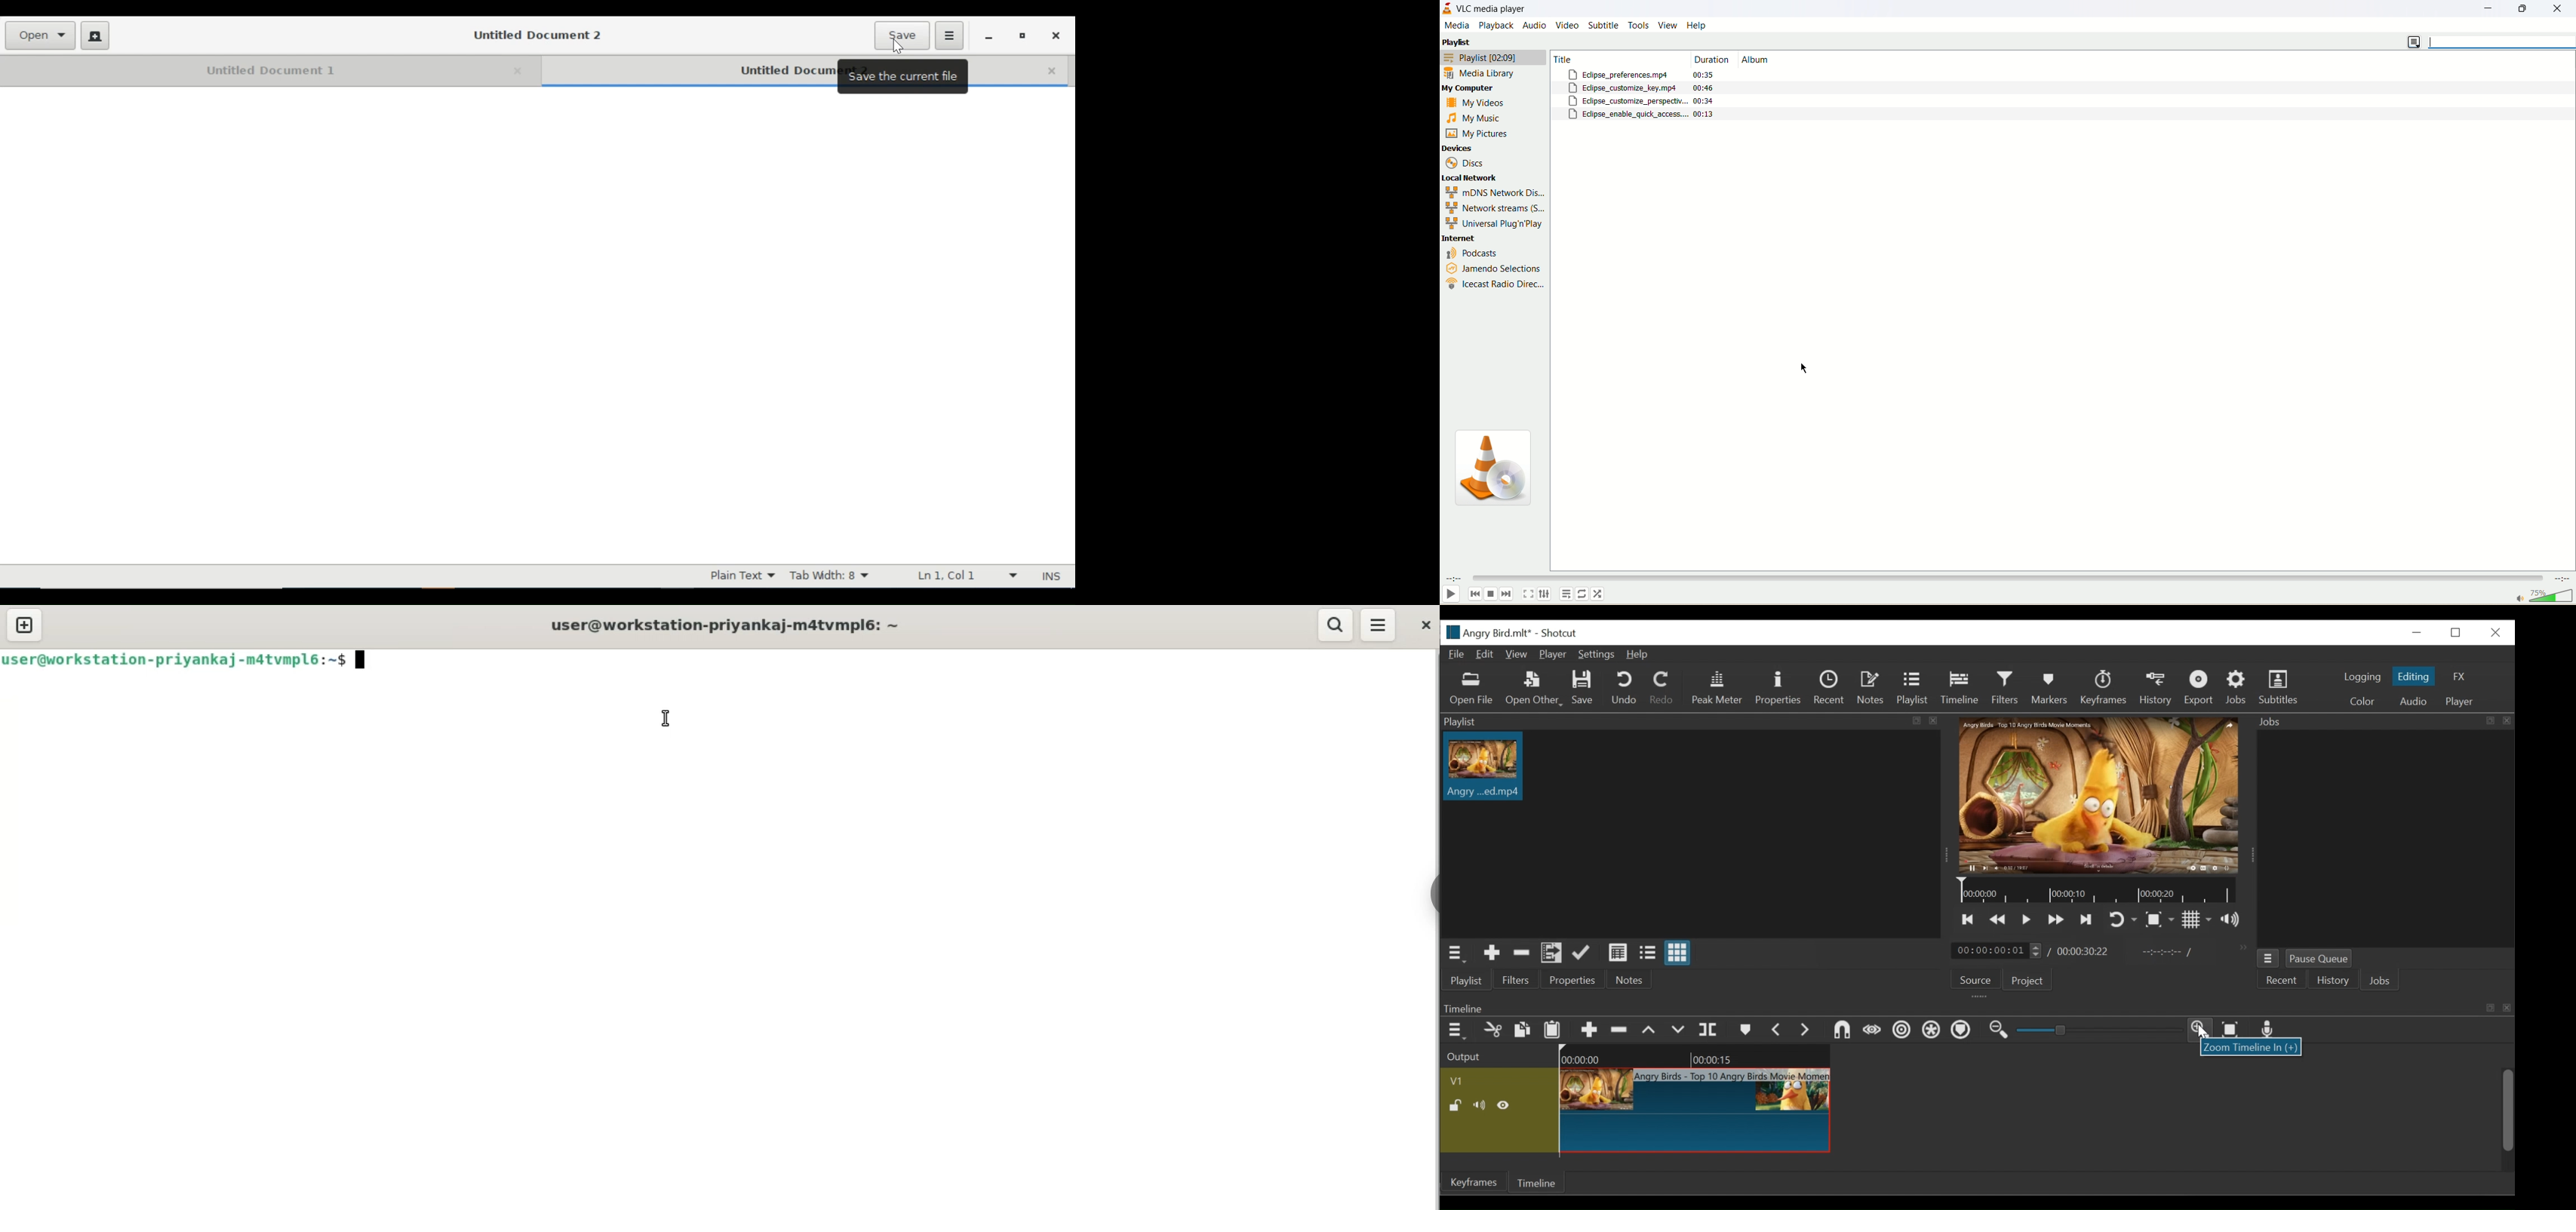  Describe the element at coordinates (1637, 654) in the screenshot. I see `Help` at that location.